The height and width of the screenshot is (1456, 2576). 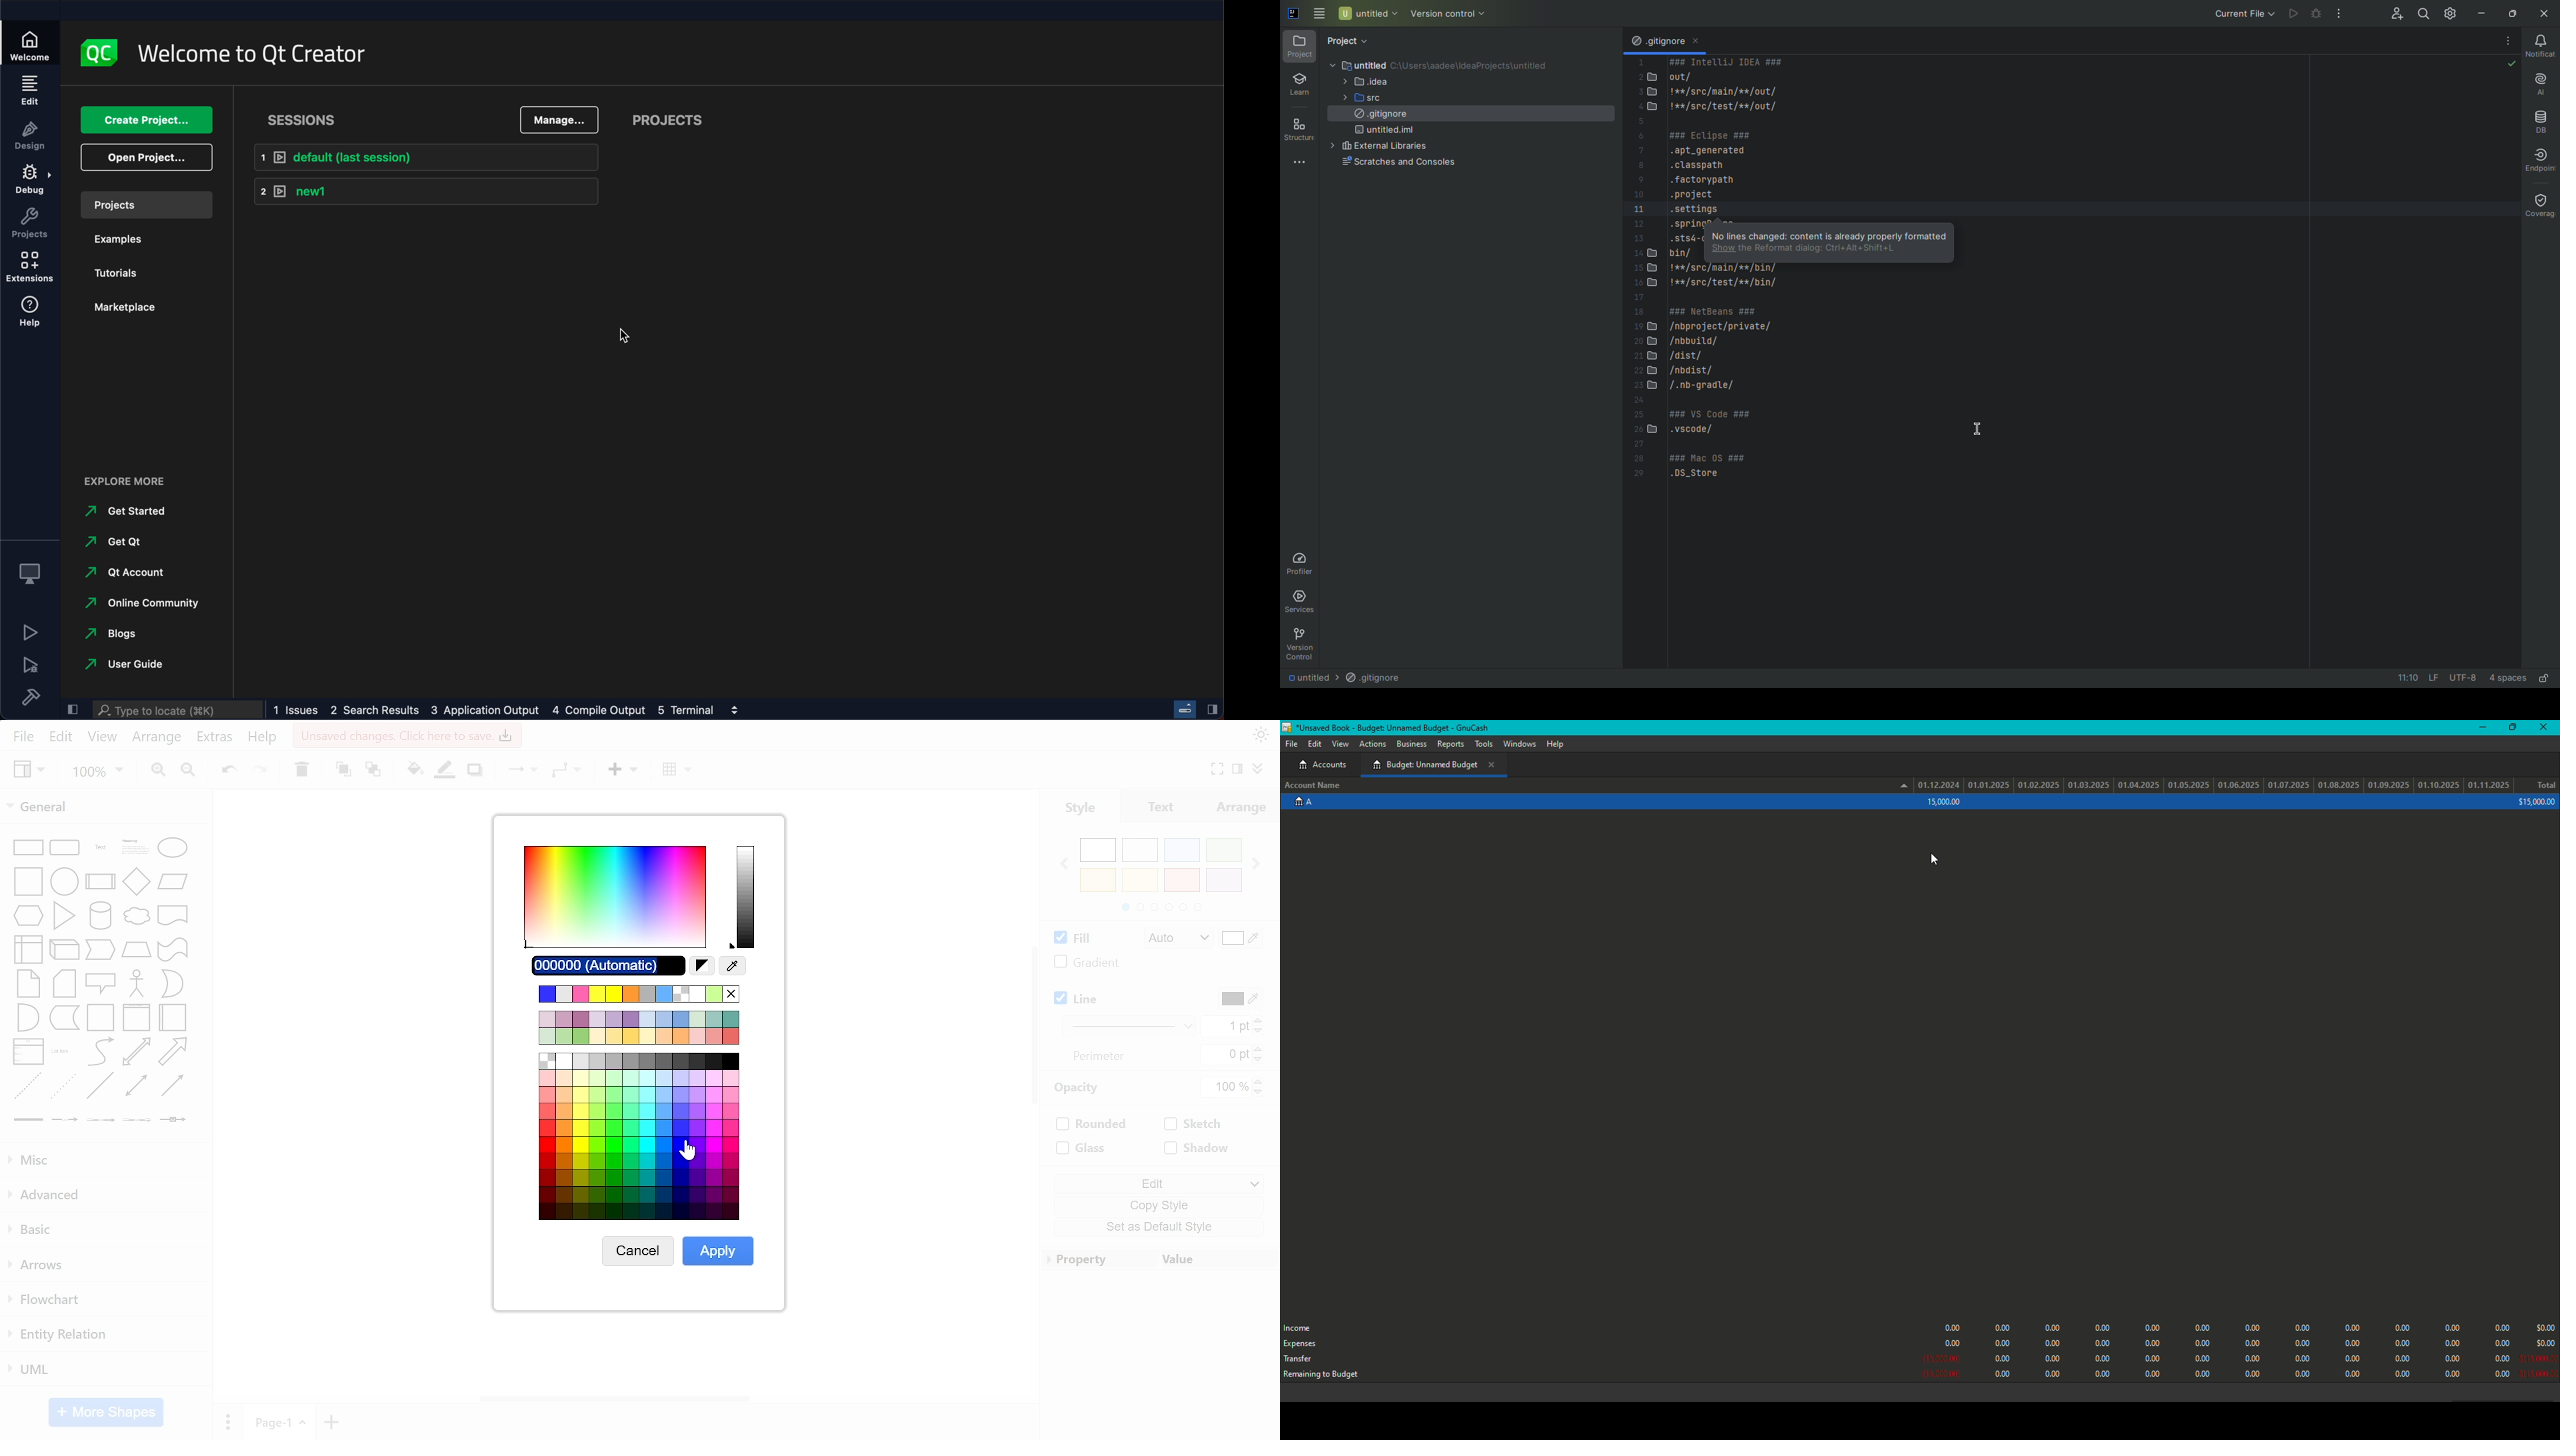 I want to click on arrange, so click(x=156, y=740).